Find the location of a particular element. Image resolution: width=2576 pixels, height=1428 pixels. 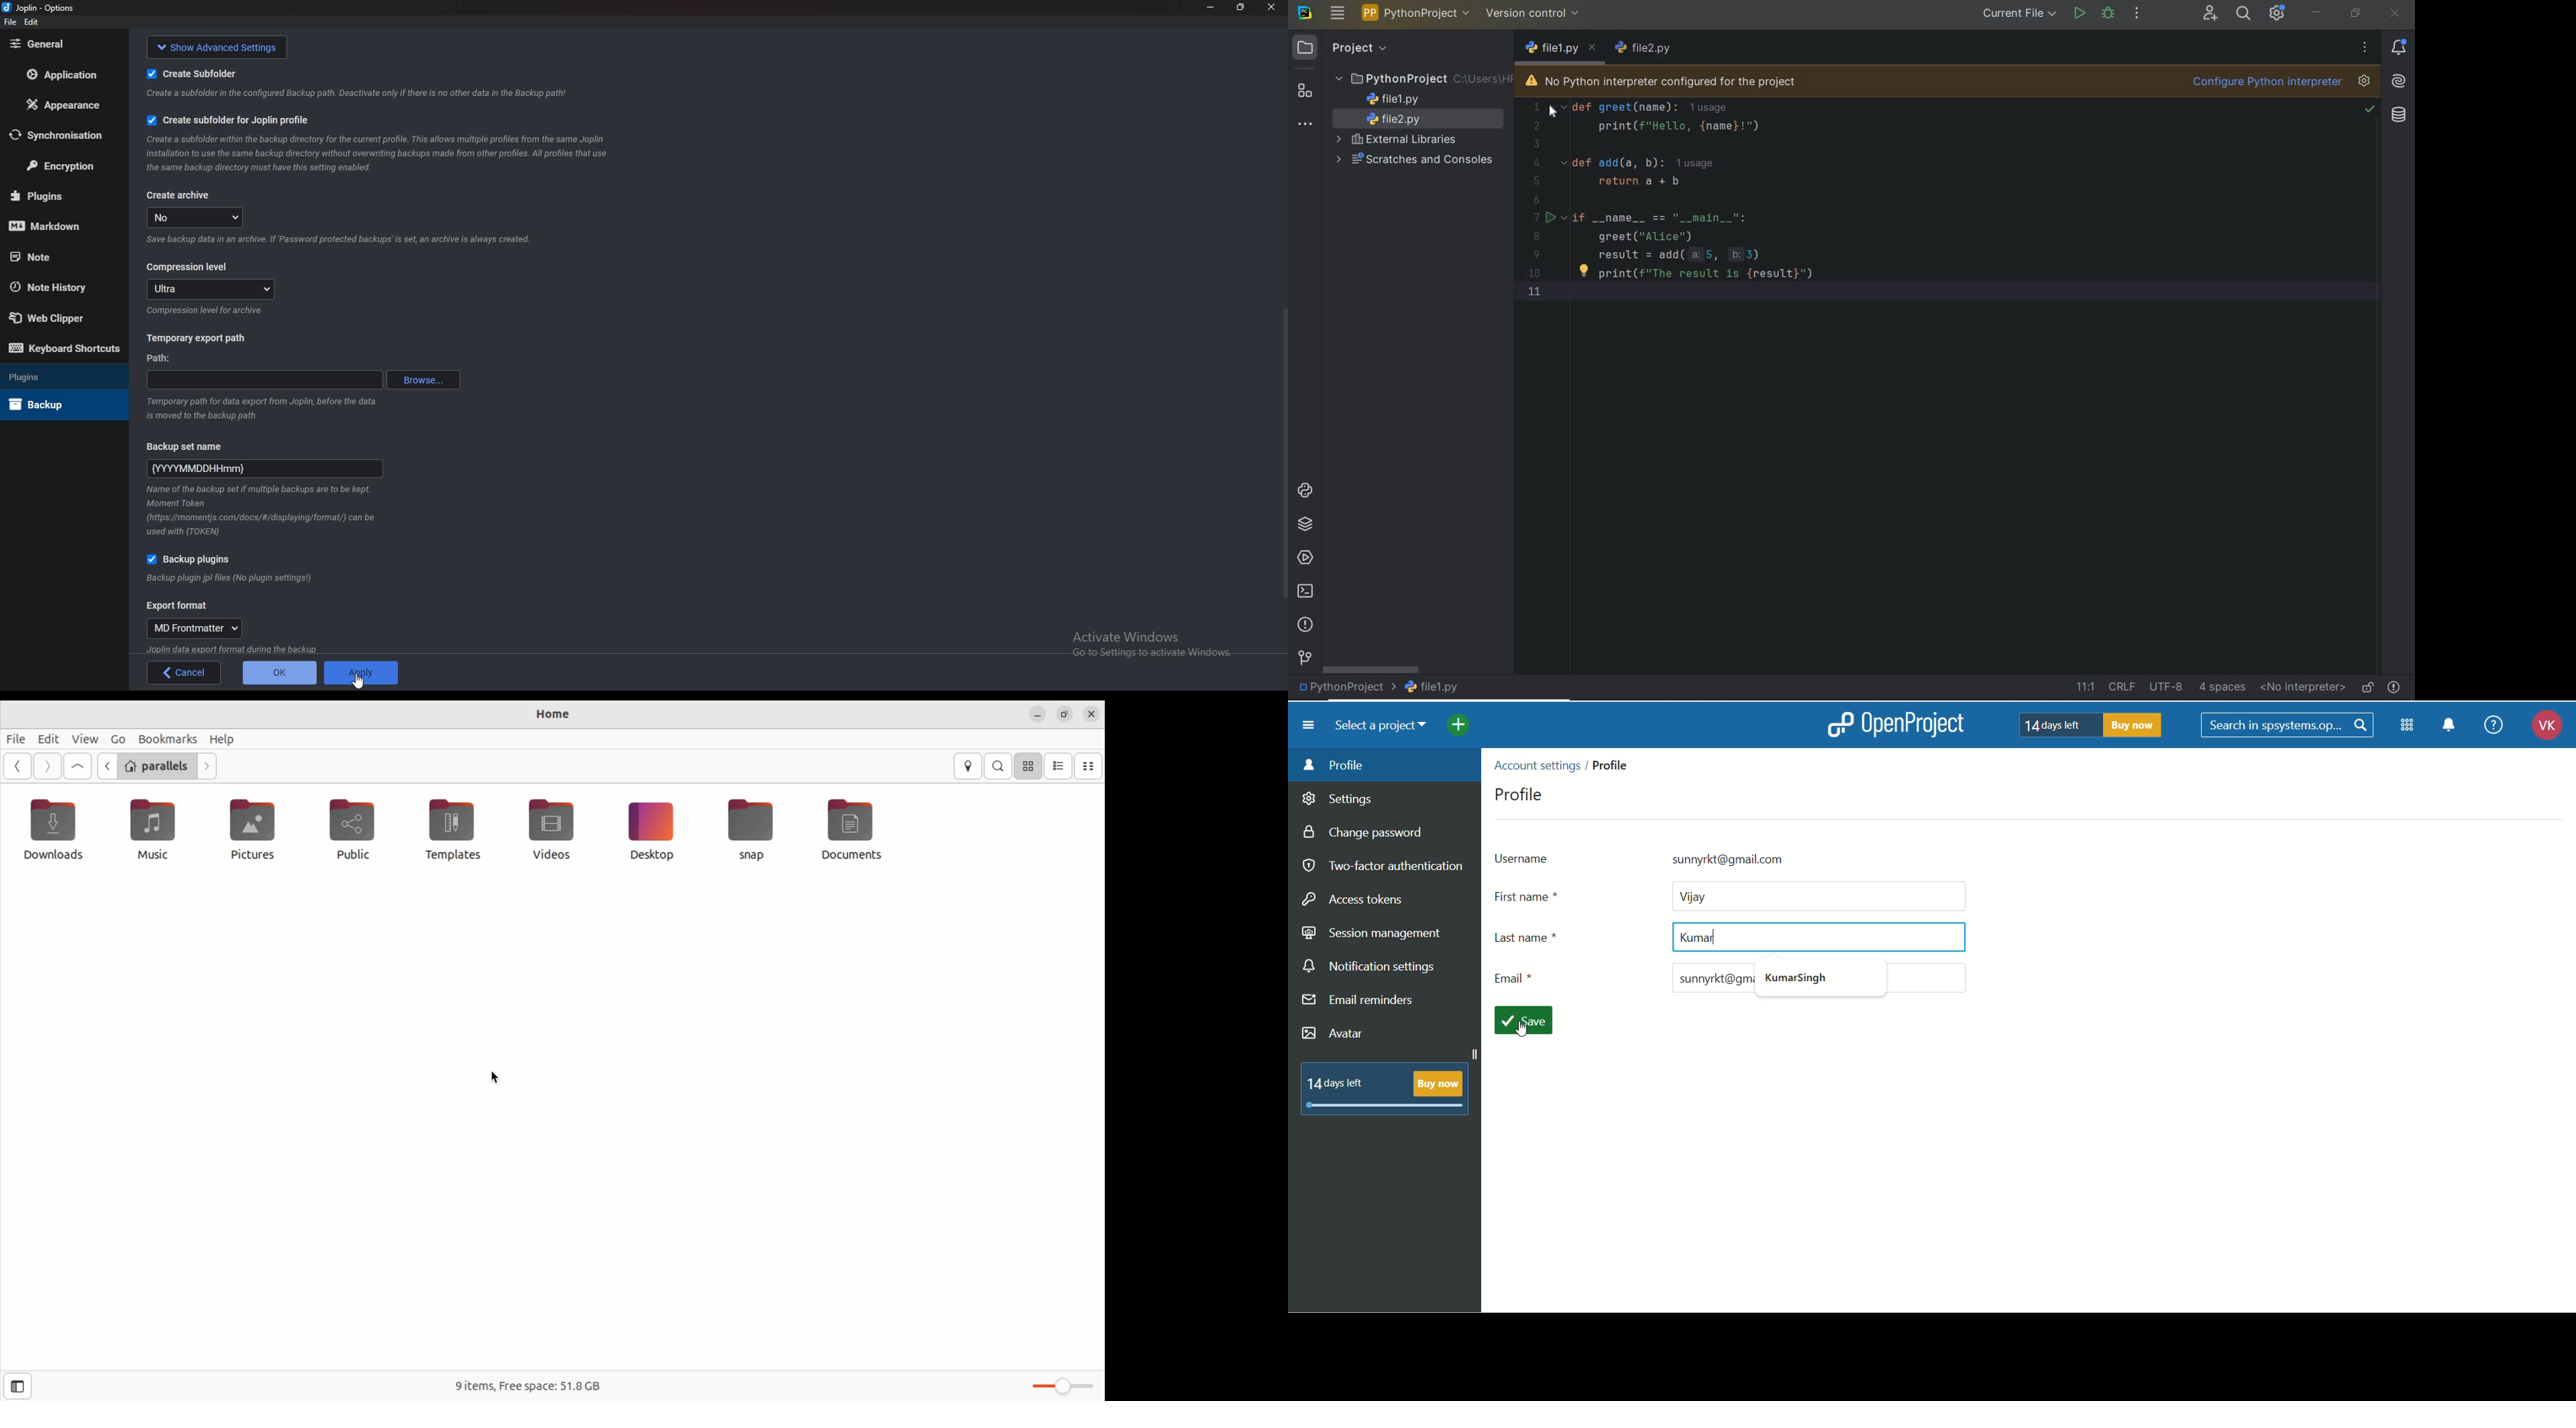

help is located at coordinates (2493, 724).